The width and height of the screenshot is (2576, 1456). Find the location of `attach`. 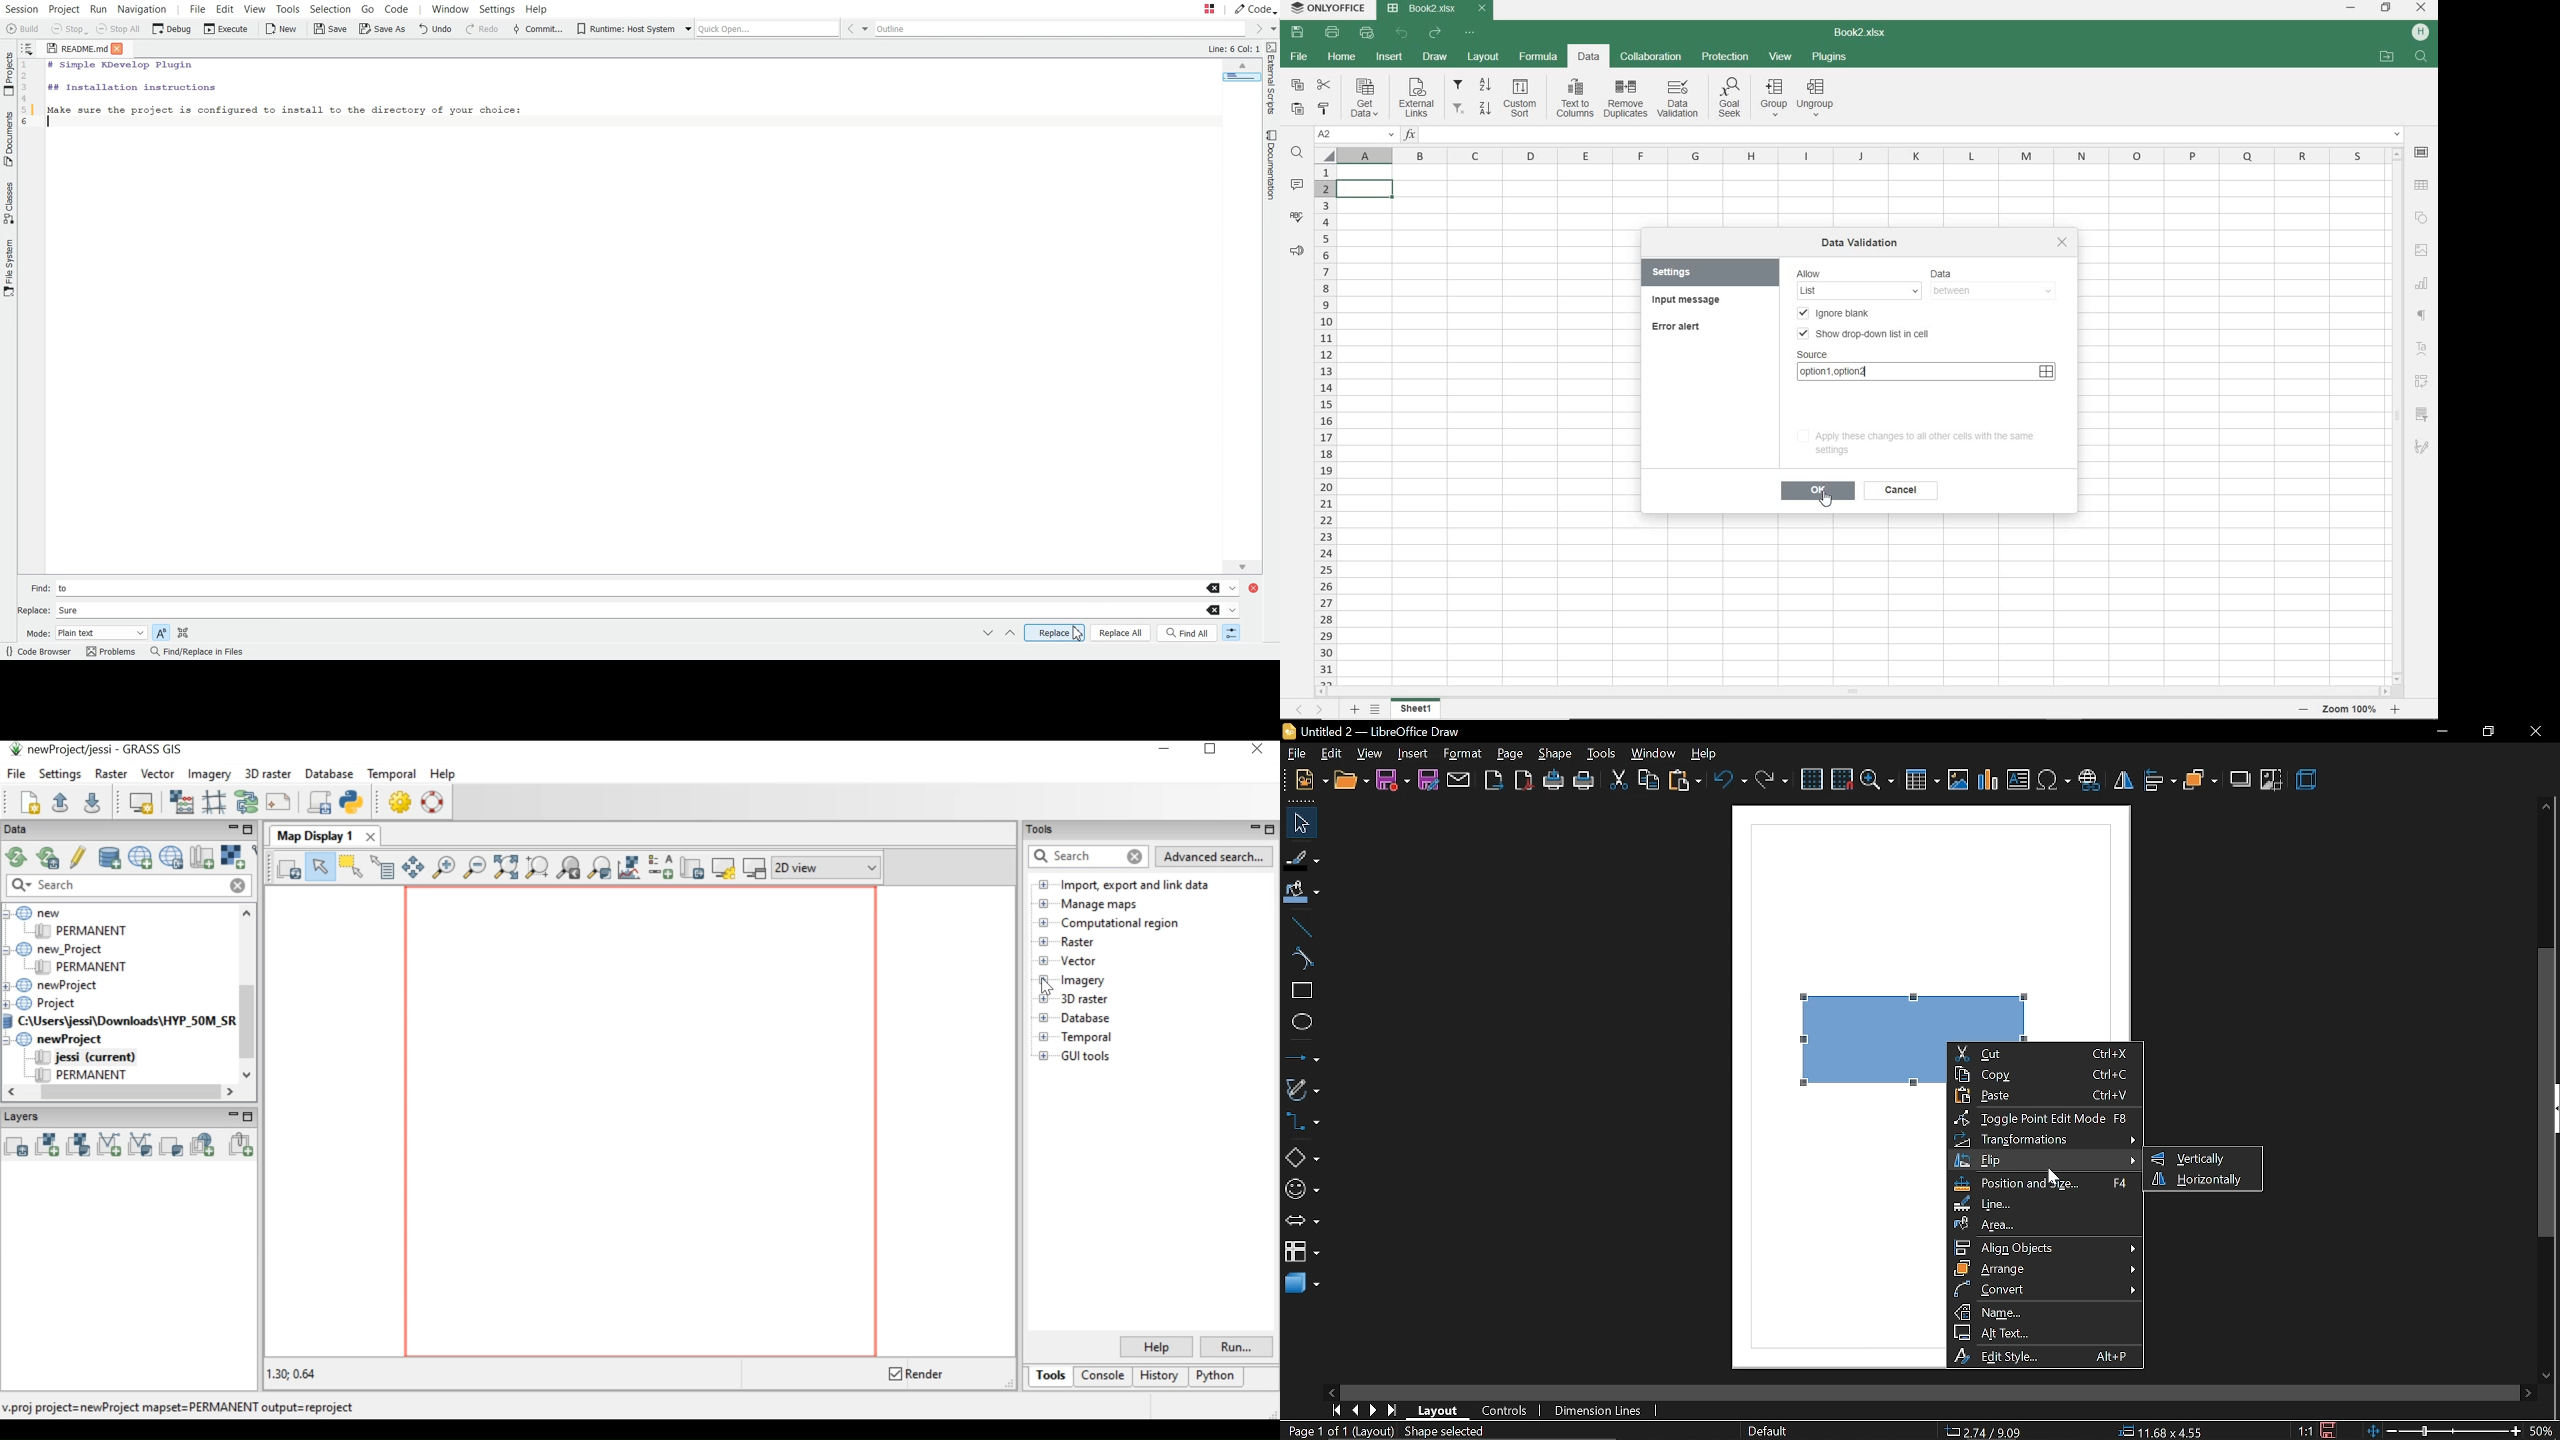

attach is located at coordinates (1458, 782).